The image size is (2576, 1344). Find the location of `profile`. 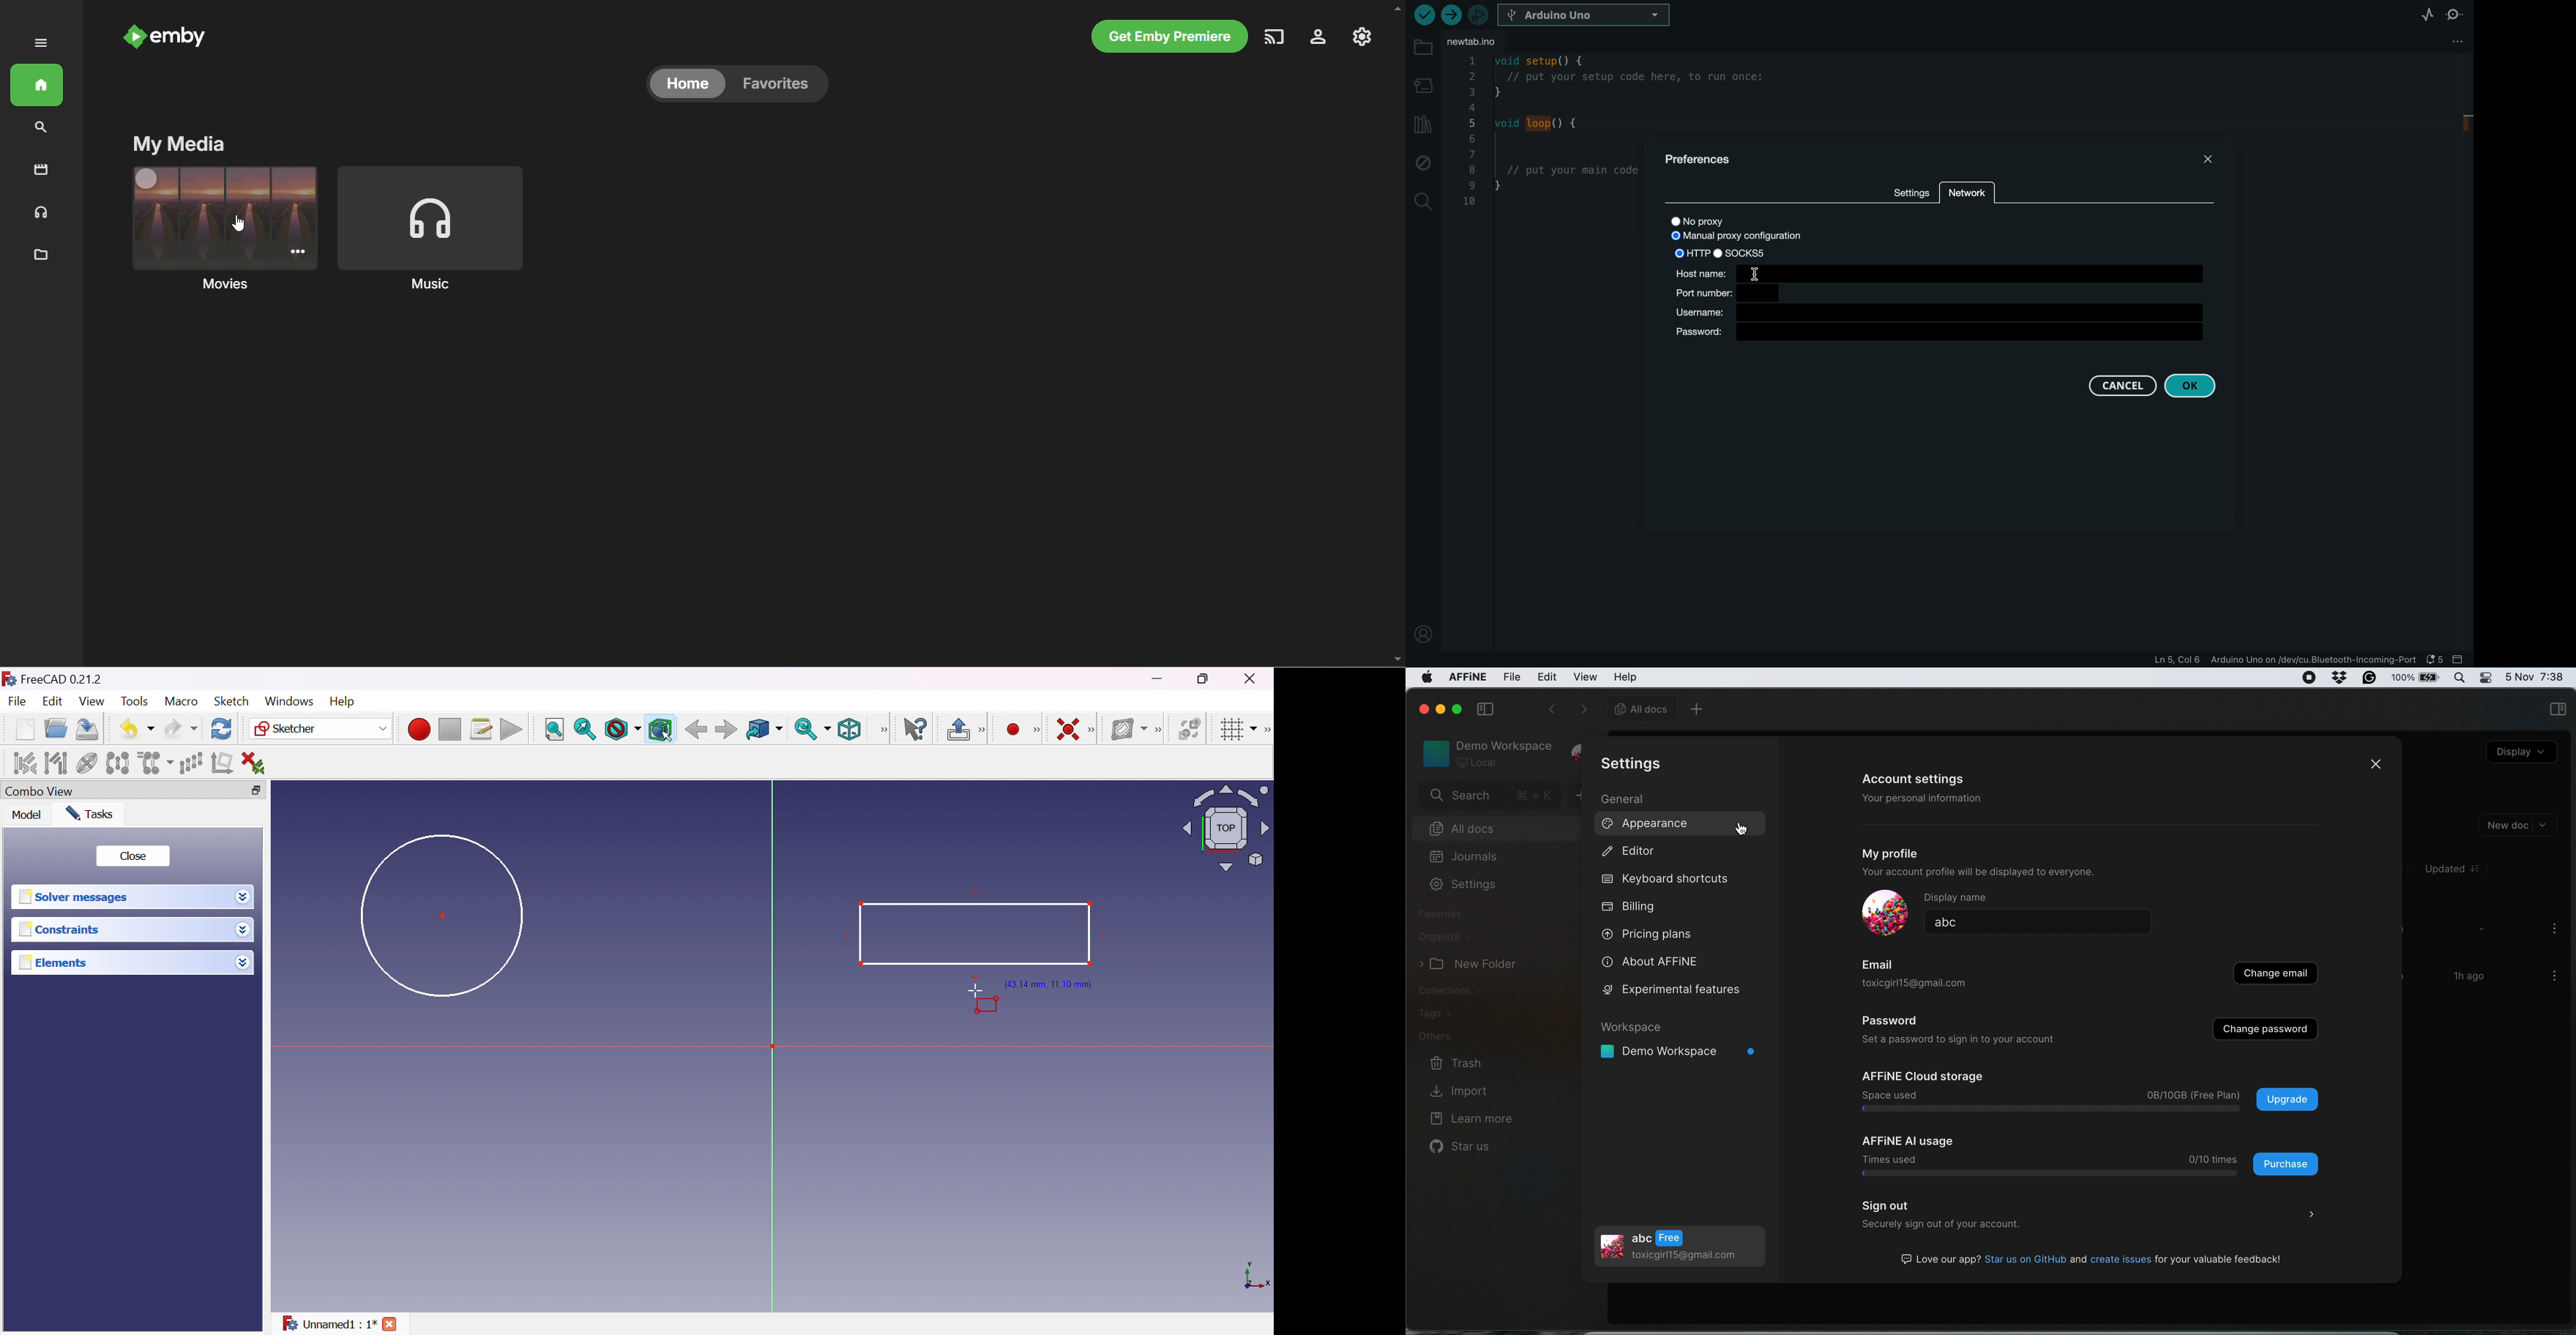

profile is located at coordinates (1577, 748).